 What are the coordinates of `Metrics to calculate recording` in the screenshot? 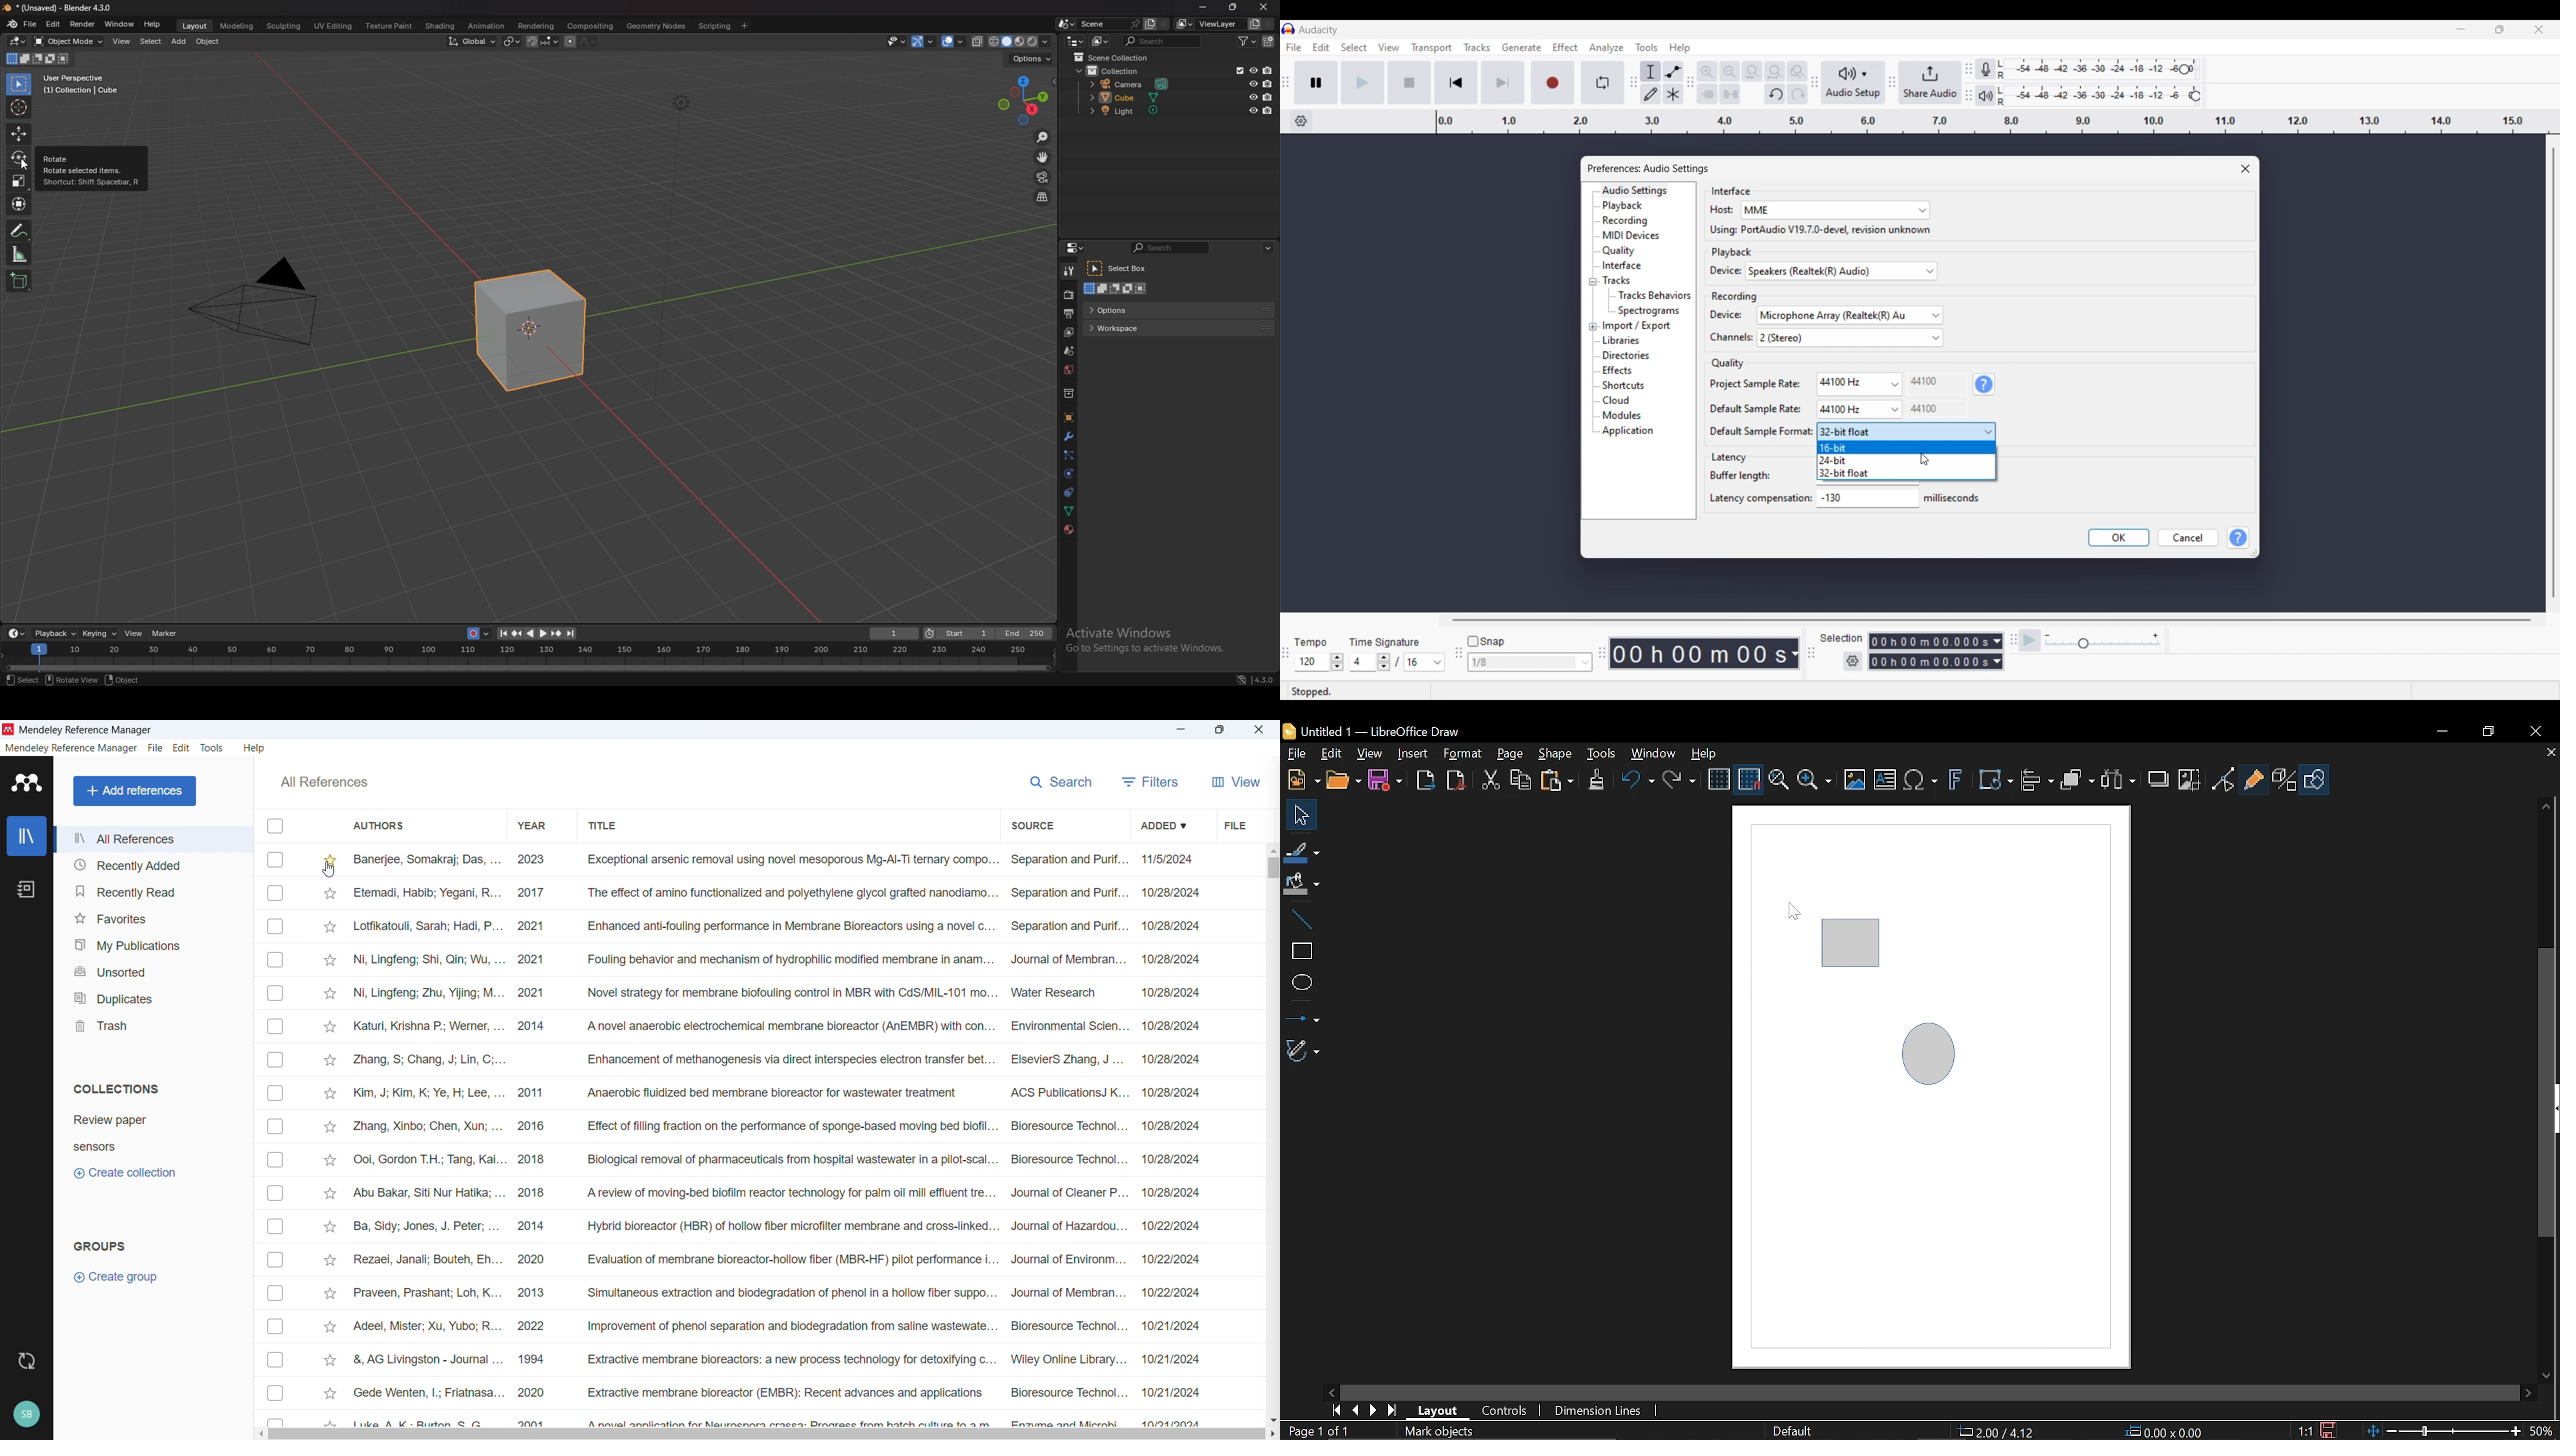 It's located at (1795, 653).